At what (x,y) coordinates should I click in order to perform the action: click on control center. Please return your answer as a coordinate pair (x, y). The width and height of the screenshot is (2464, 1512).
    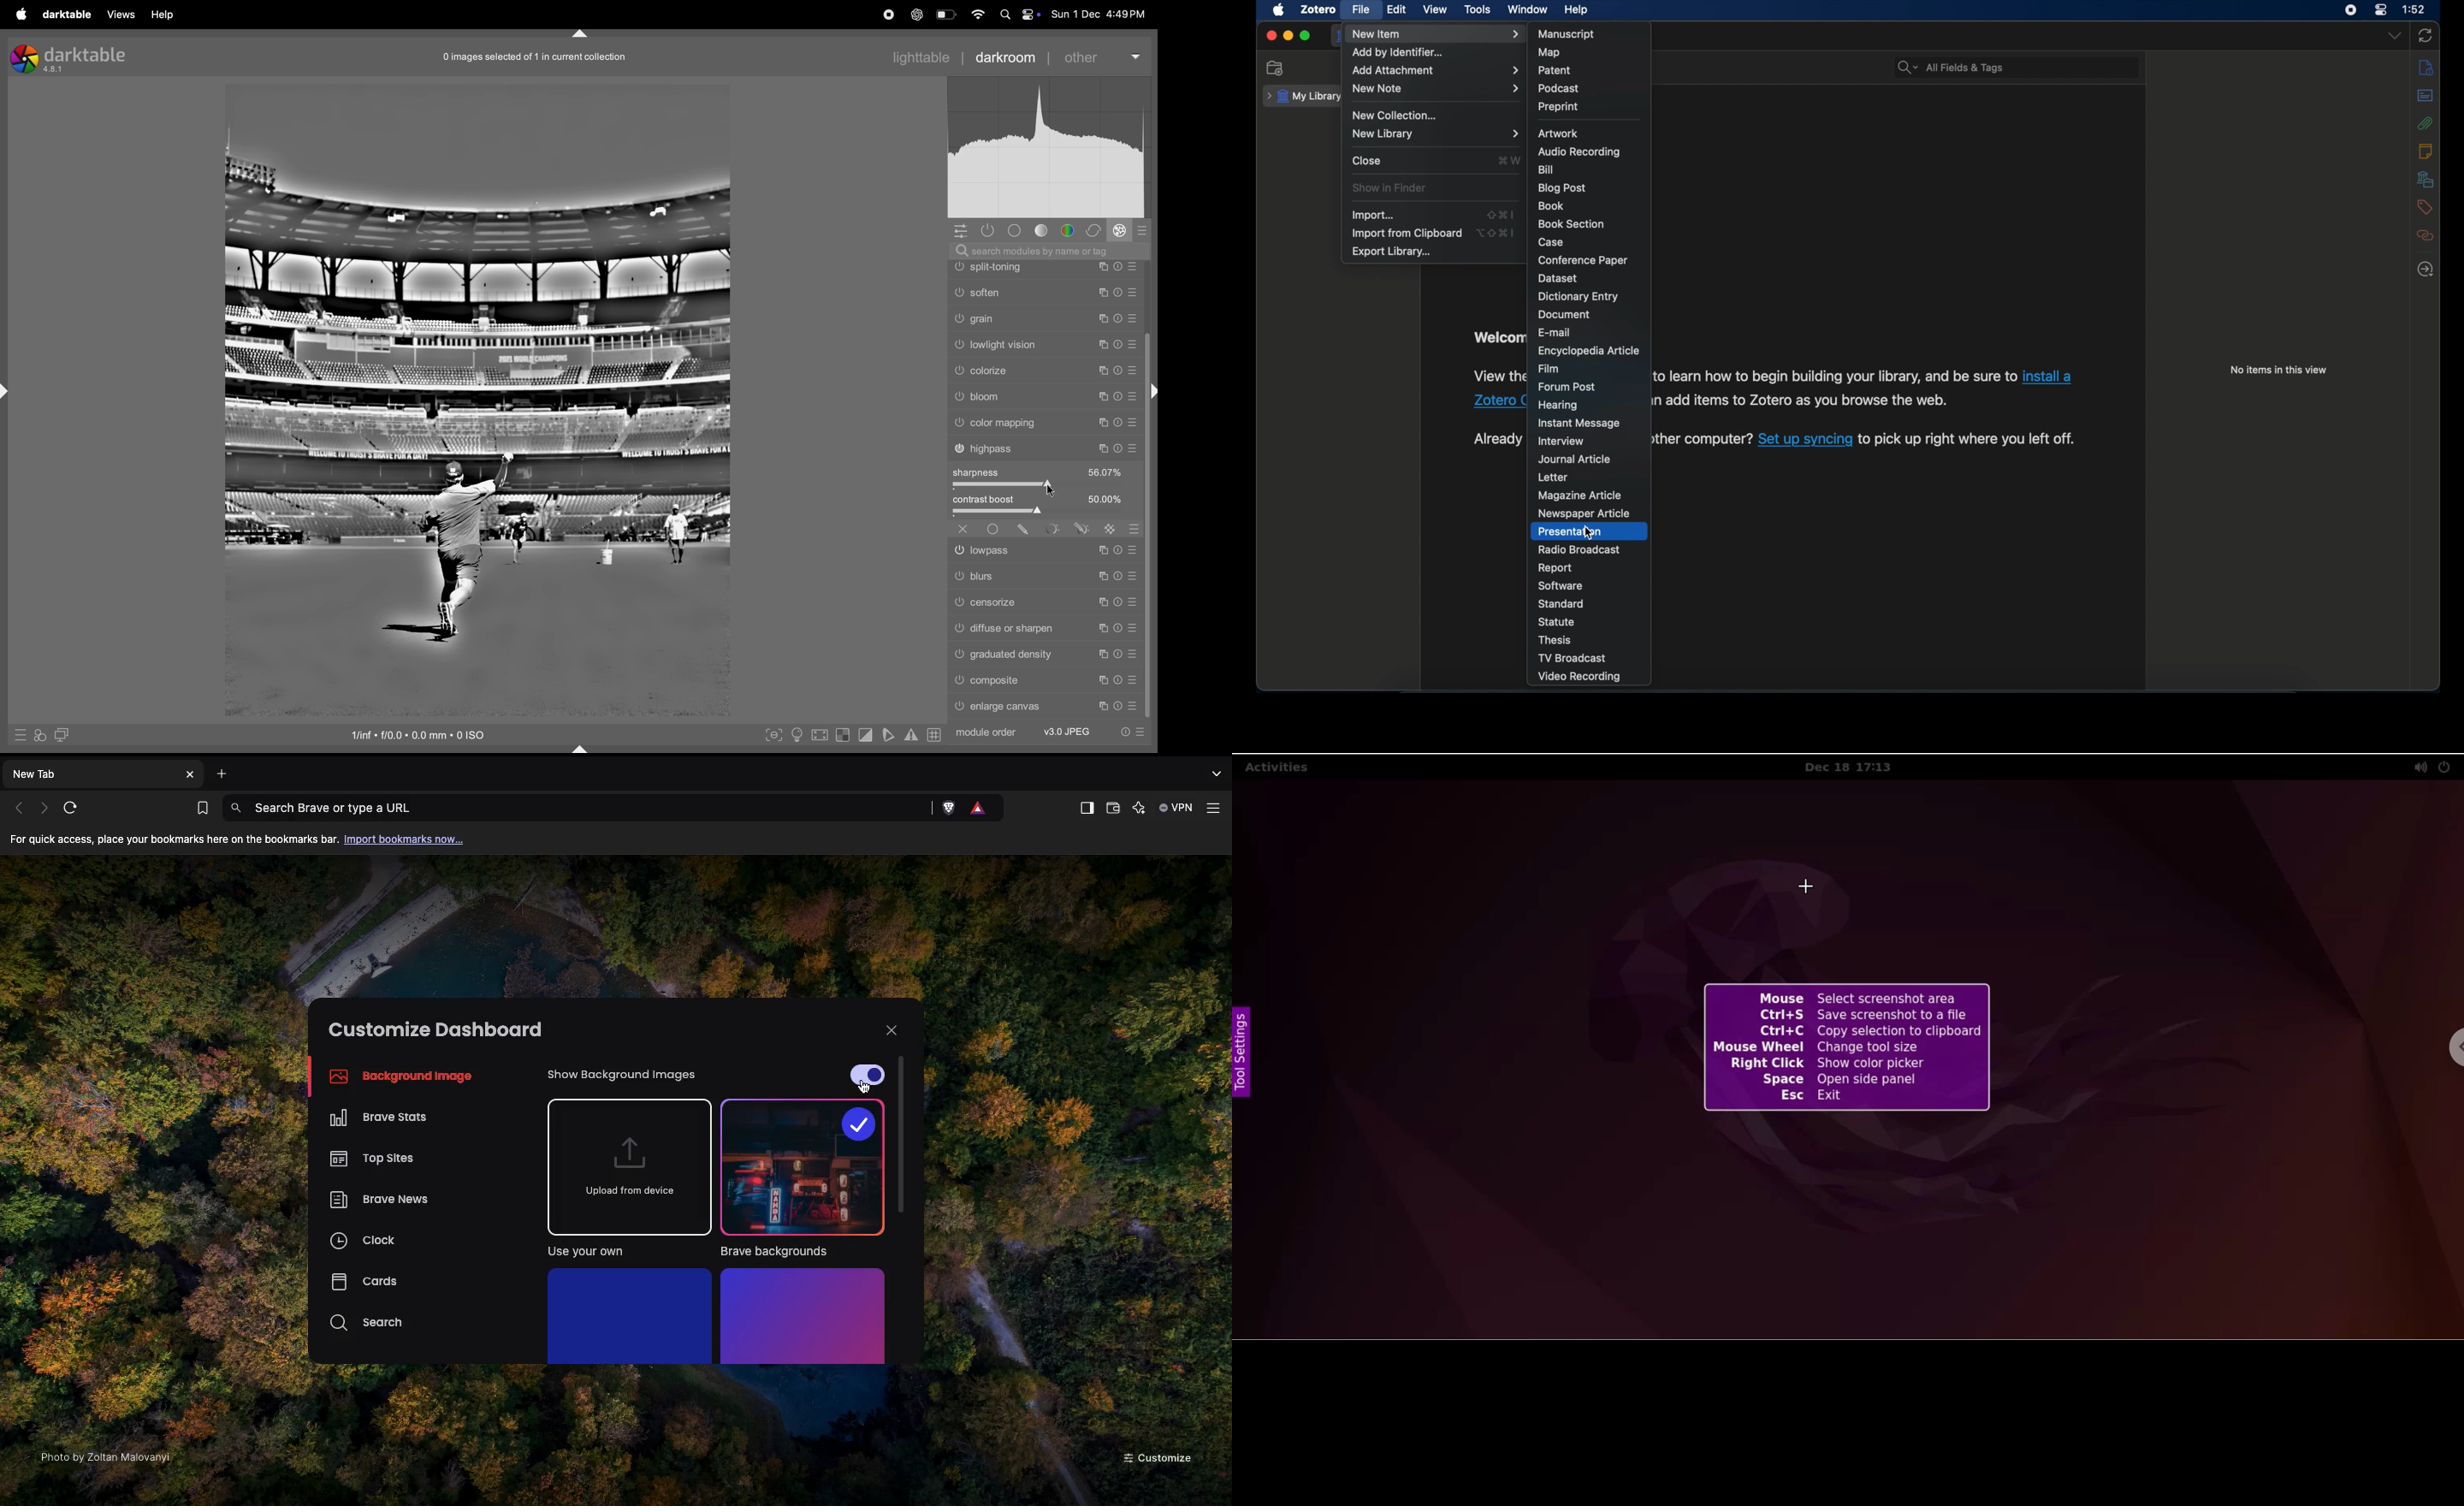
    Looking at the image, I should click on (2381, 10).